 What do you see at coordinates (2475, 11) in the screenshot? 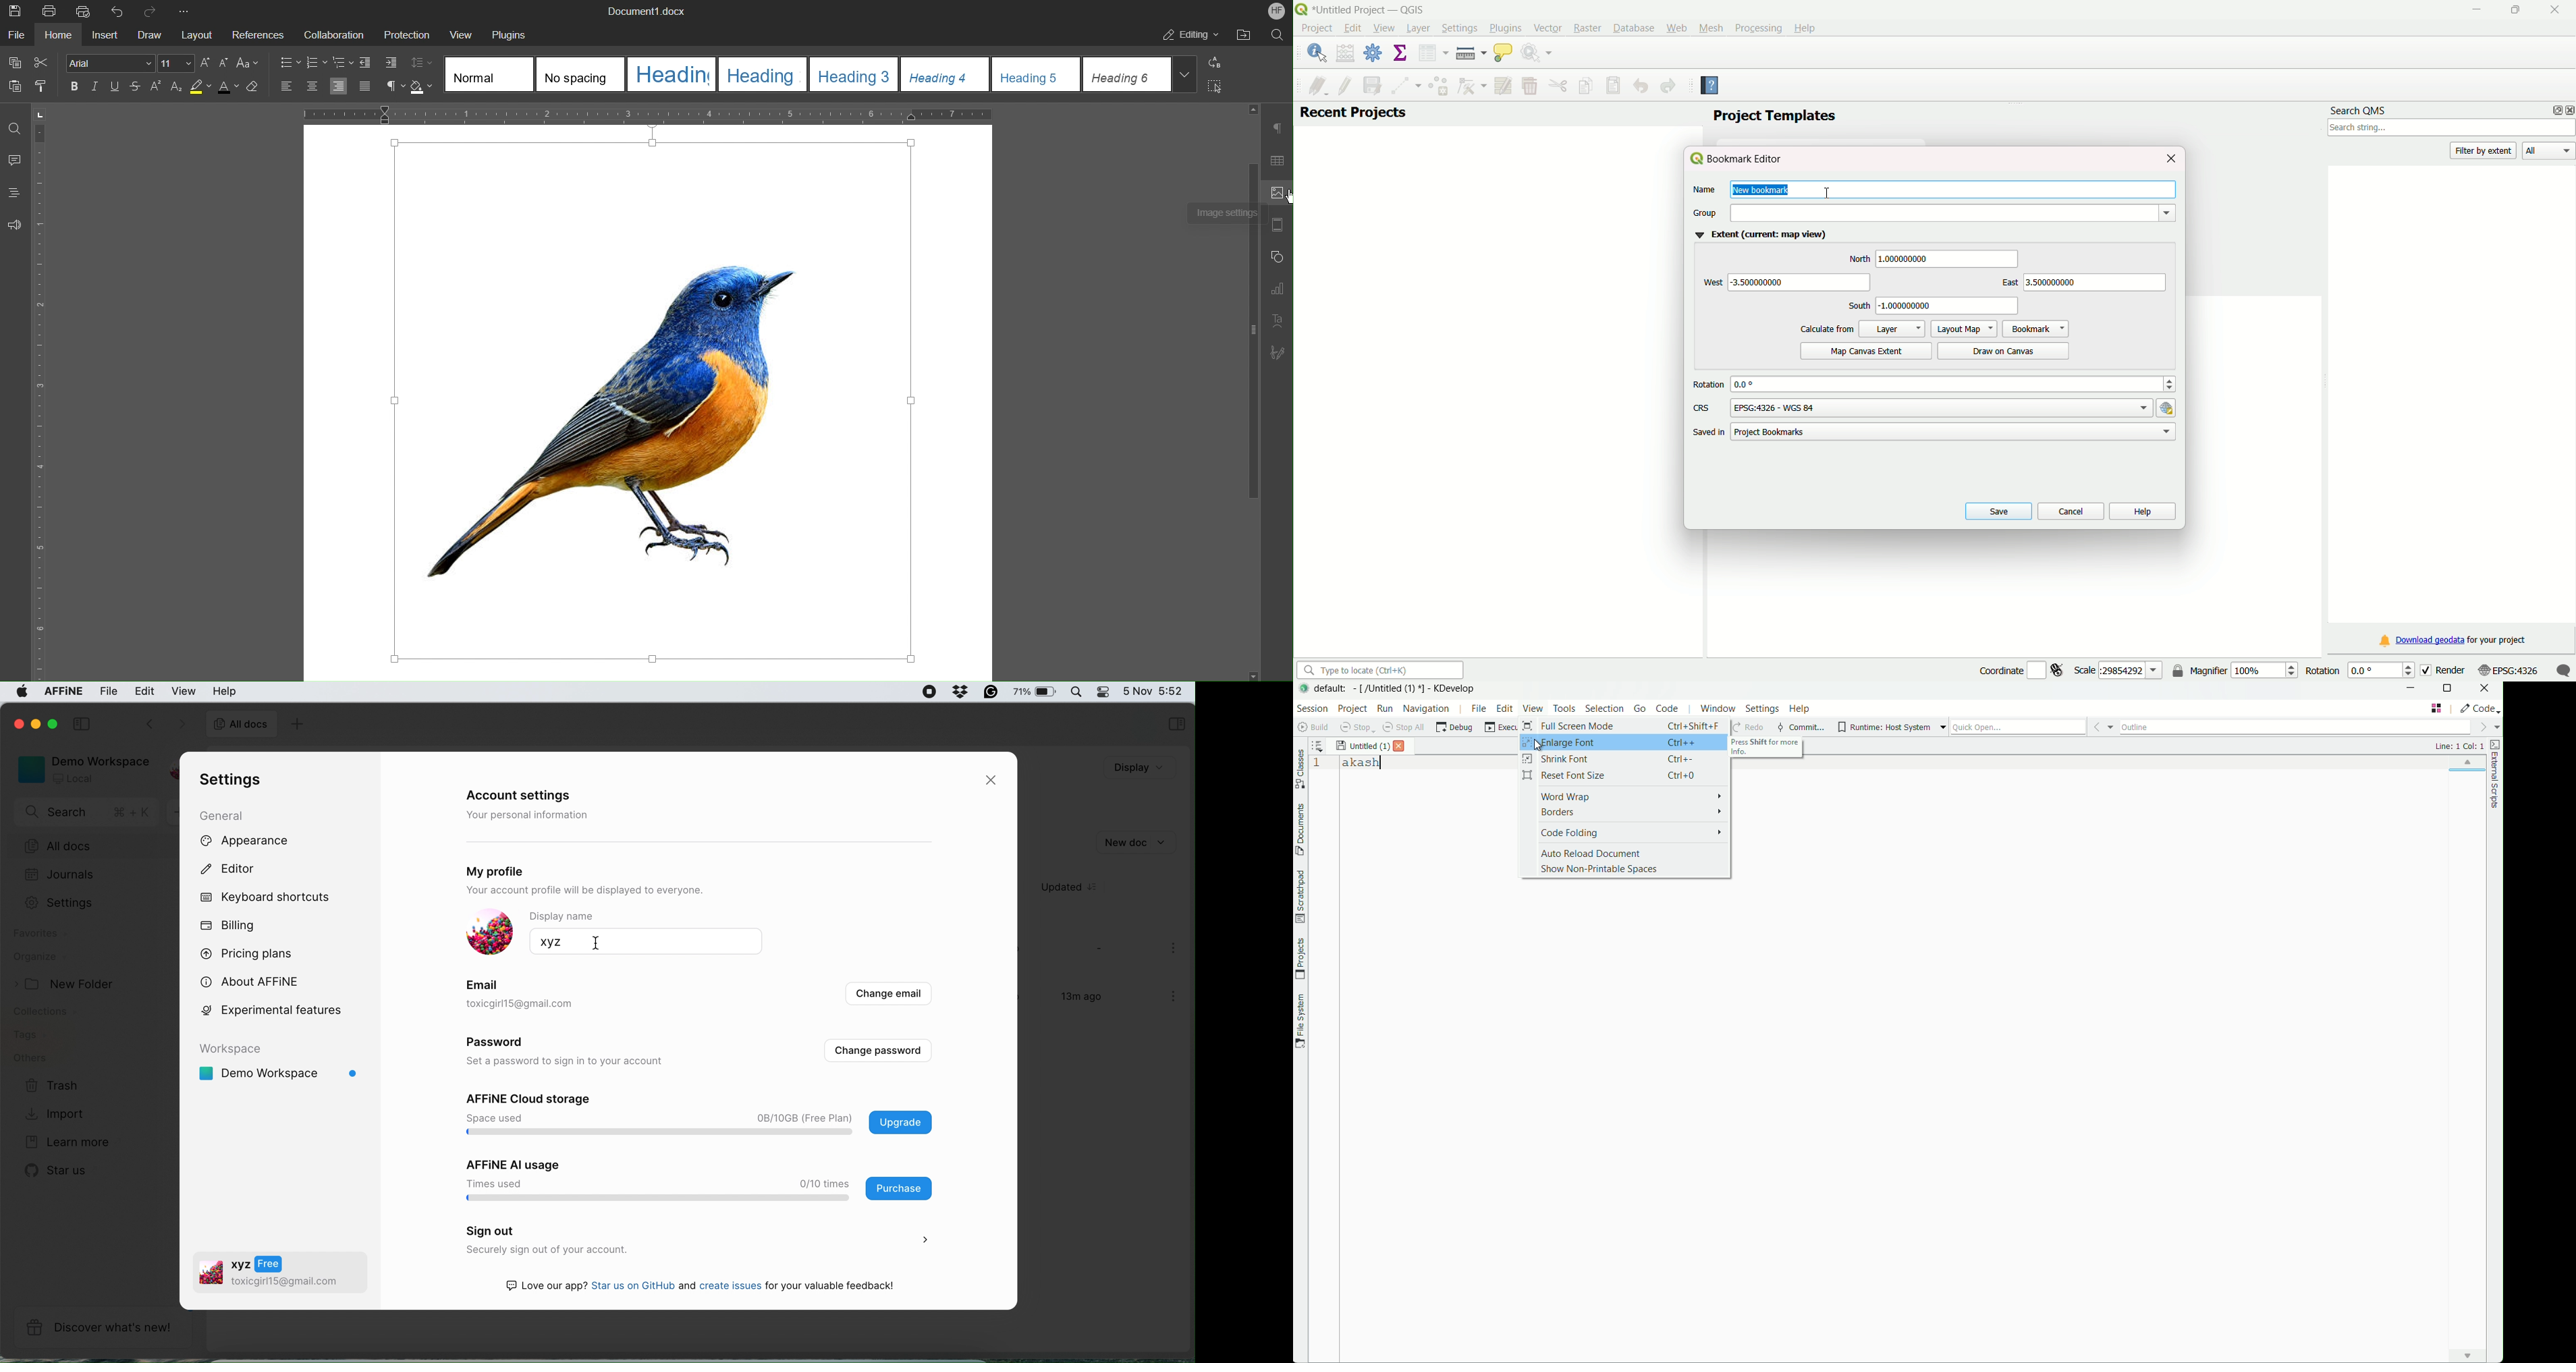
I see `Minimize` at bounding box center [2475, 11].